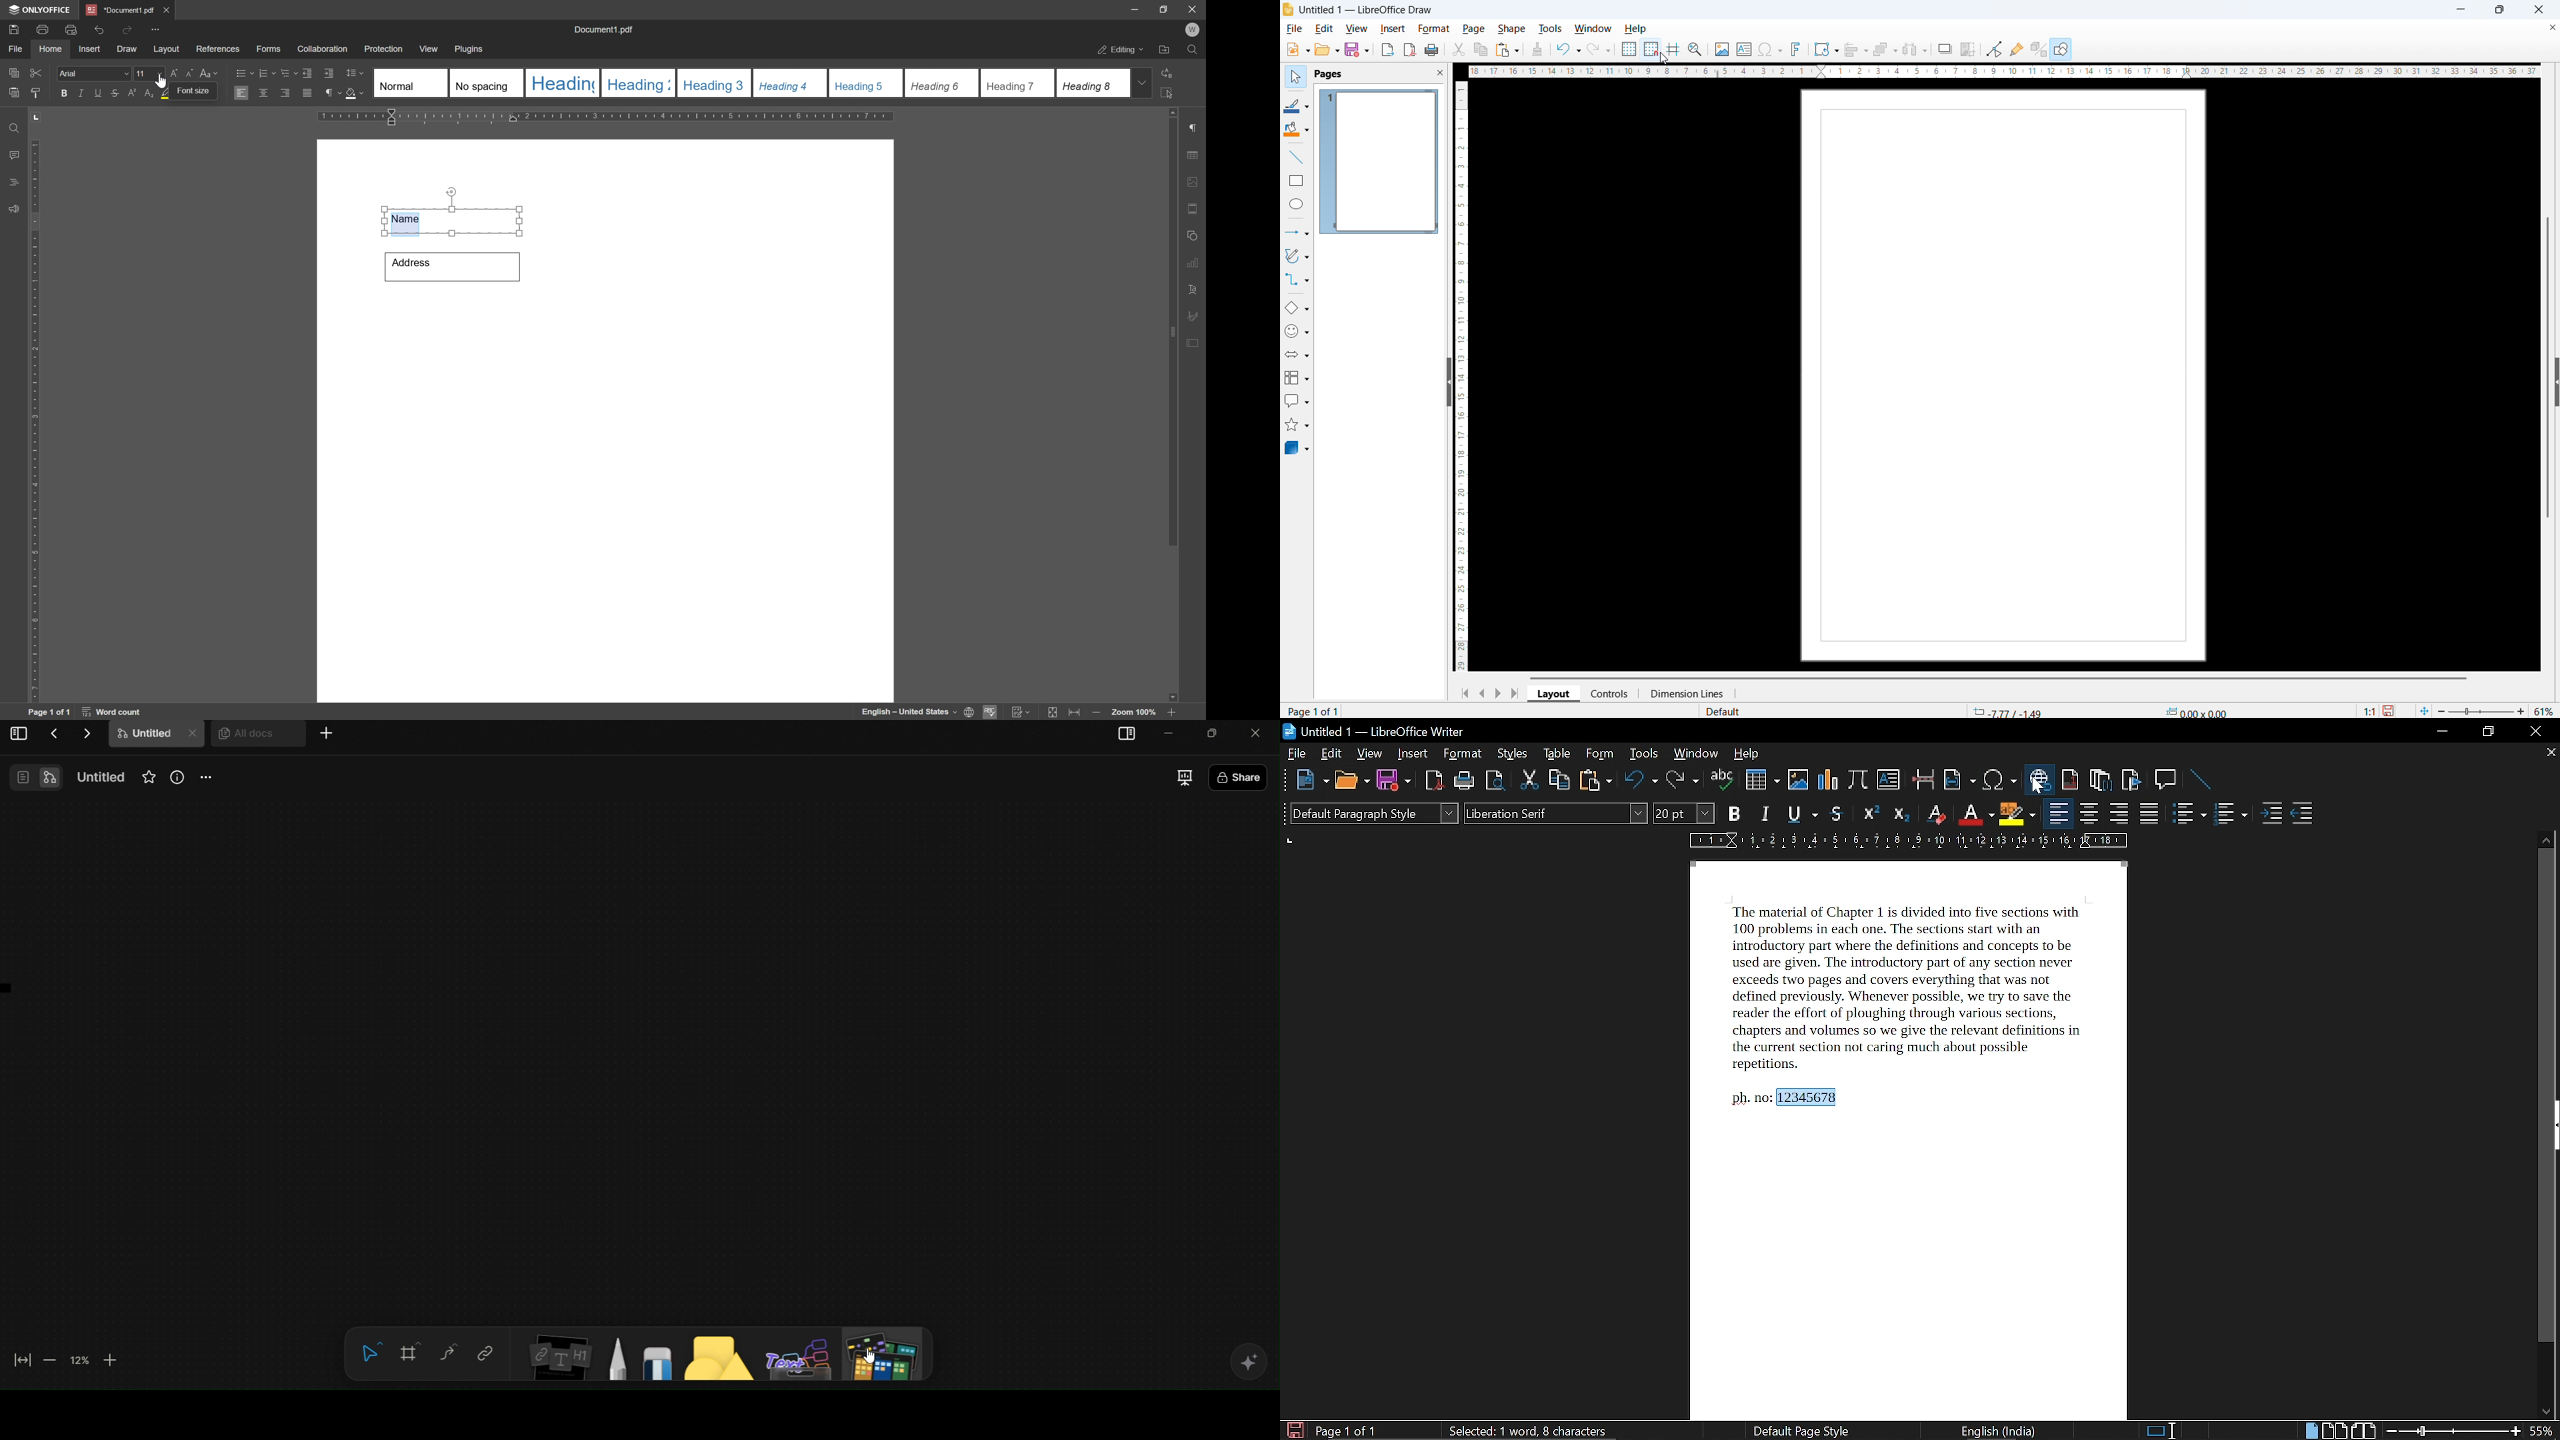  What do you see at coordinates (2272, 814) in the screenshot?
I see `increase indent` at bounding box center [2272, 814].